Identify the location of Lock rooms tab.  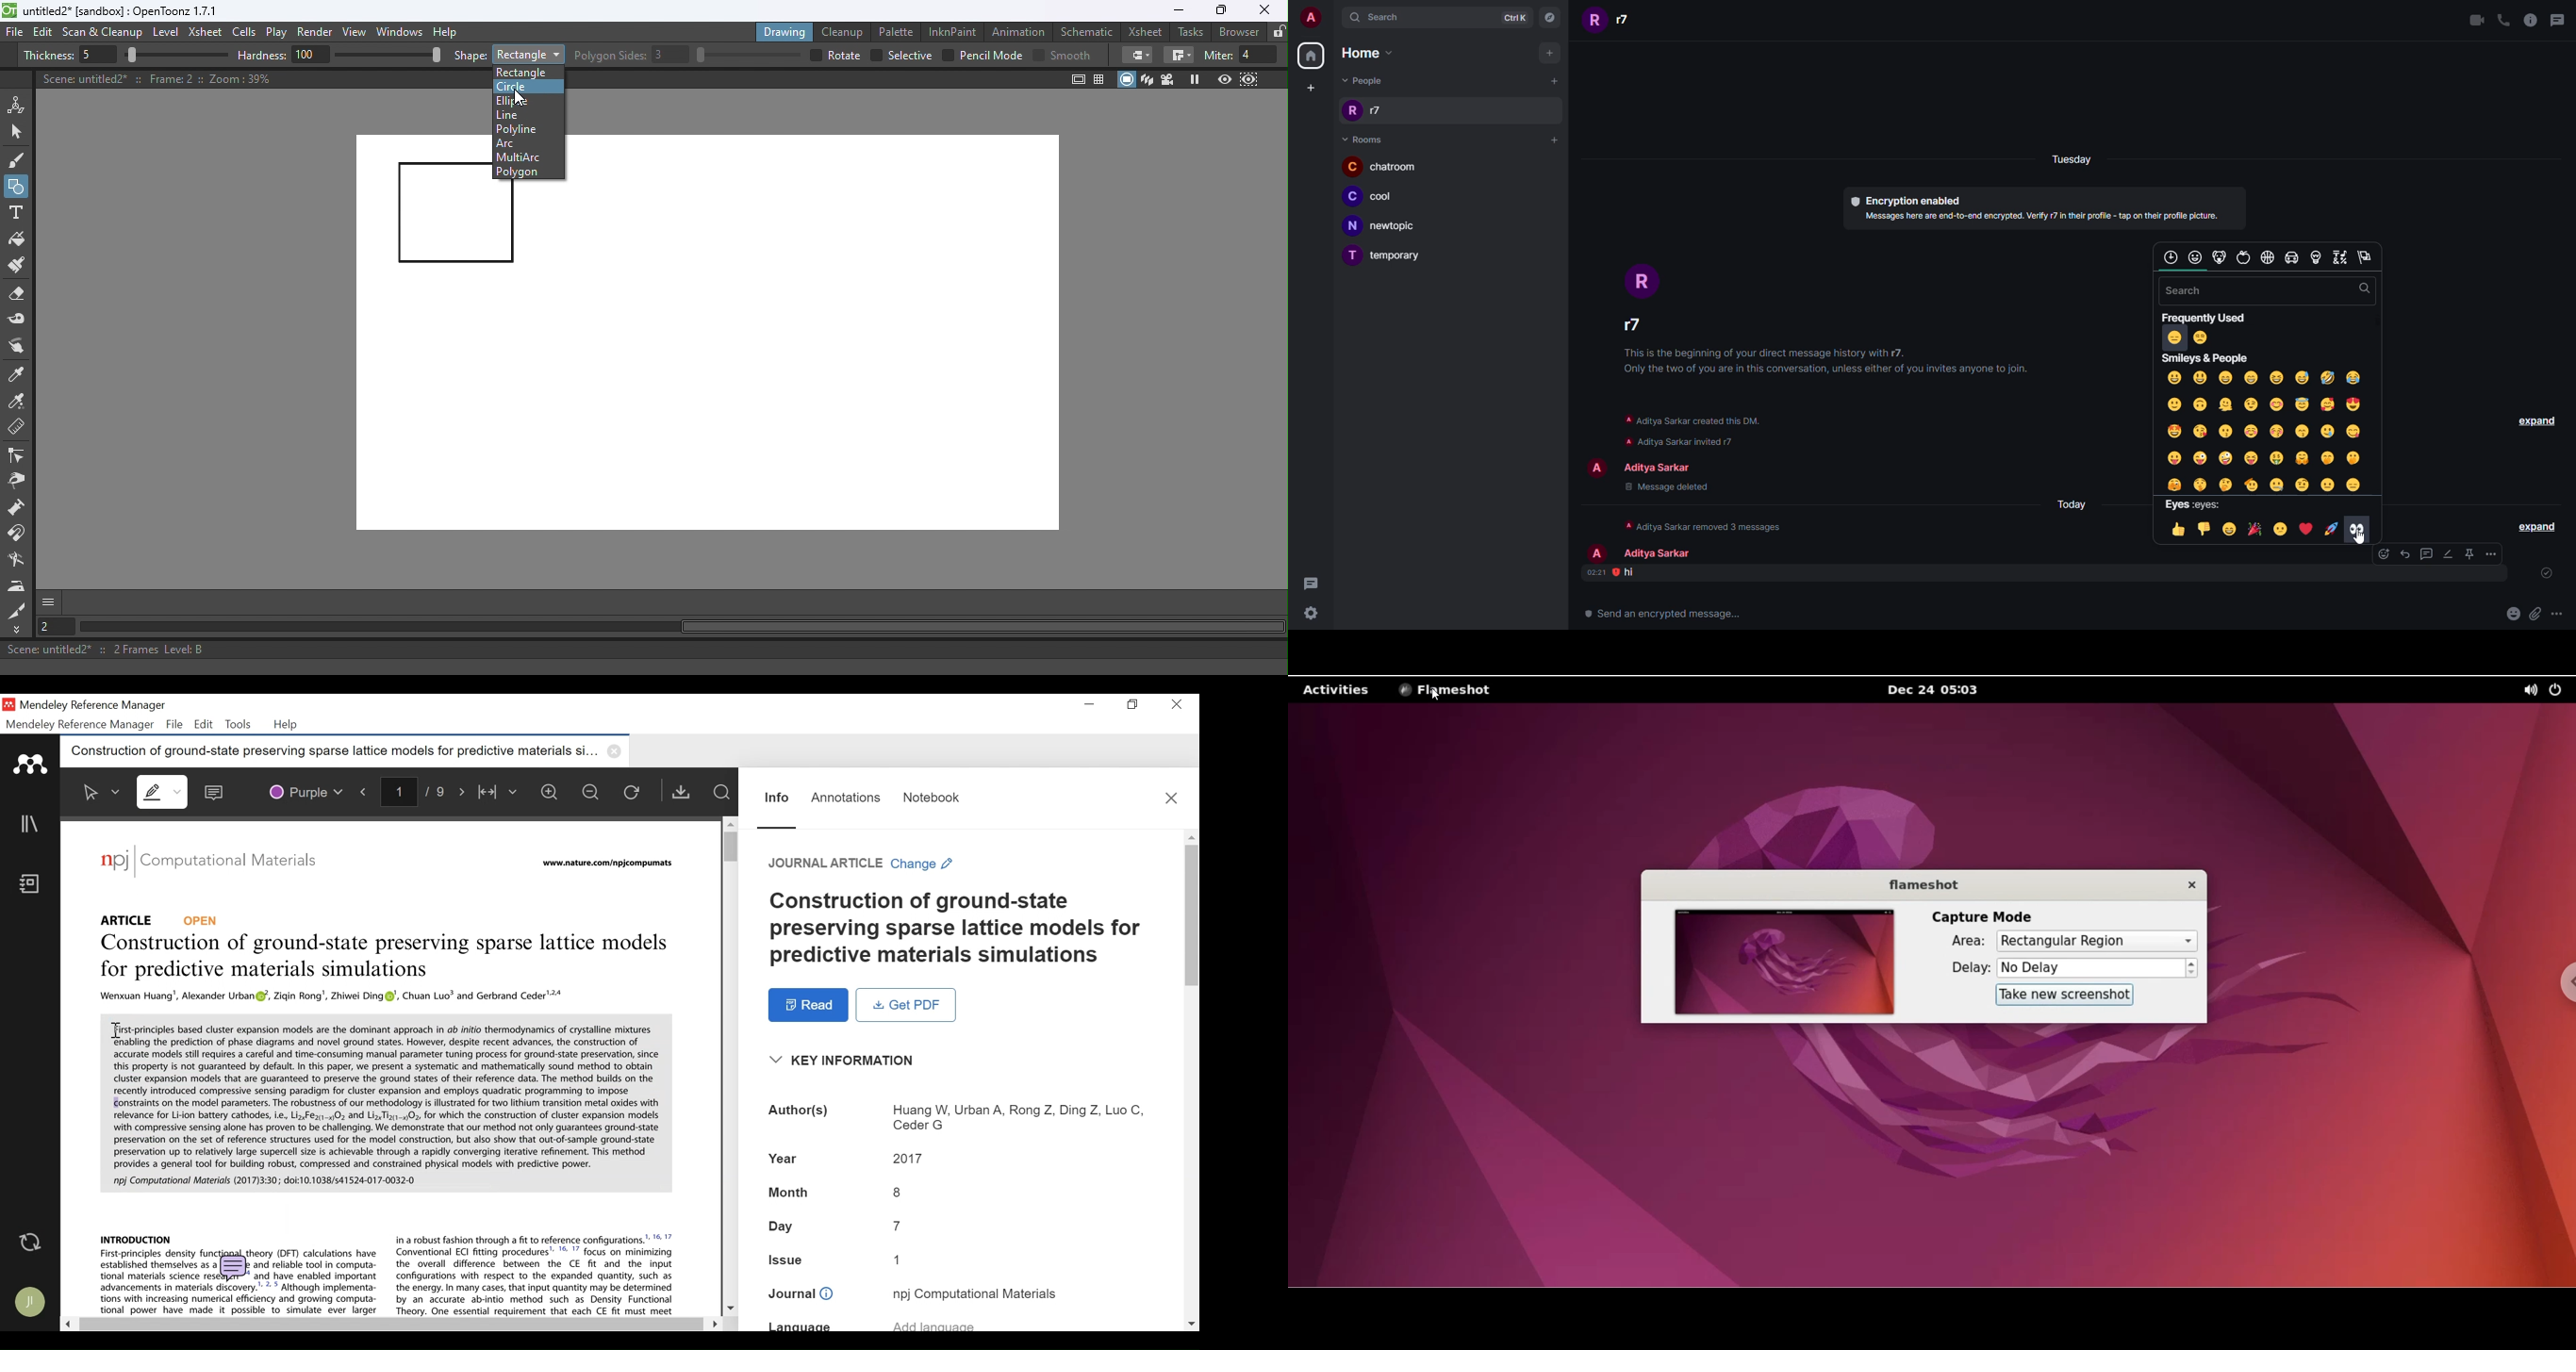
(1279, 33).